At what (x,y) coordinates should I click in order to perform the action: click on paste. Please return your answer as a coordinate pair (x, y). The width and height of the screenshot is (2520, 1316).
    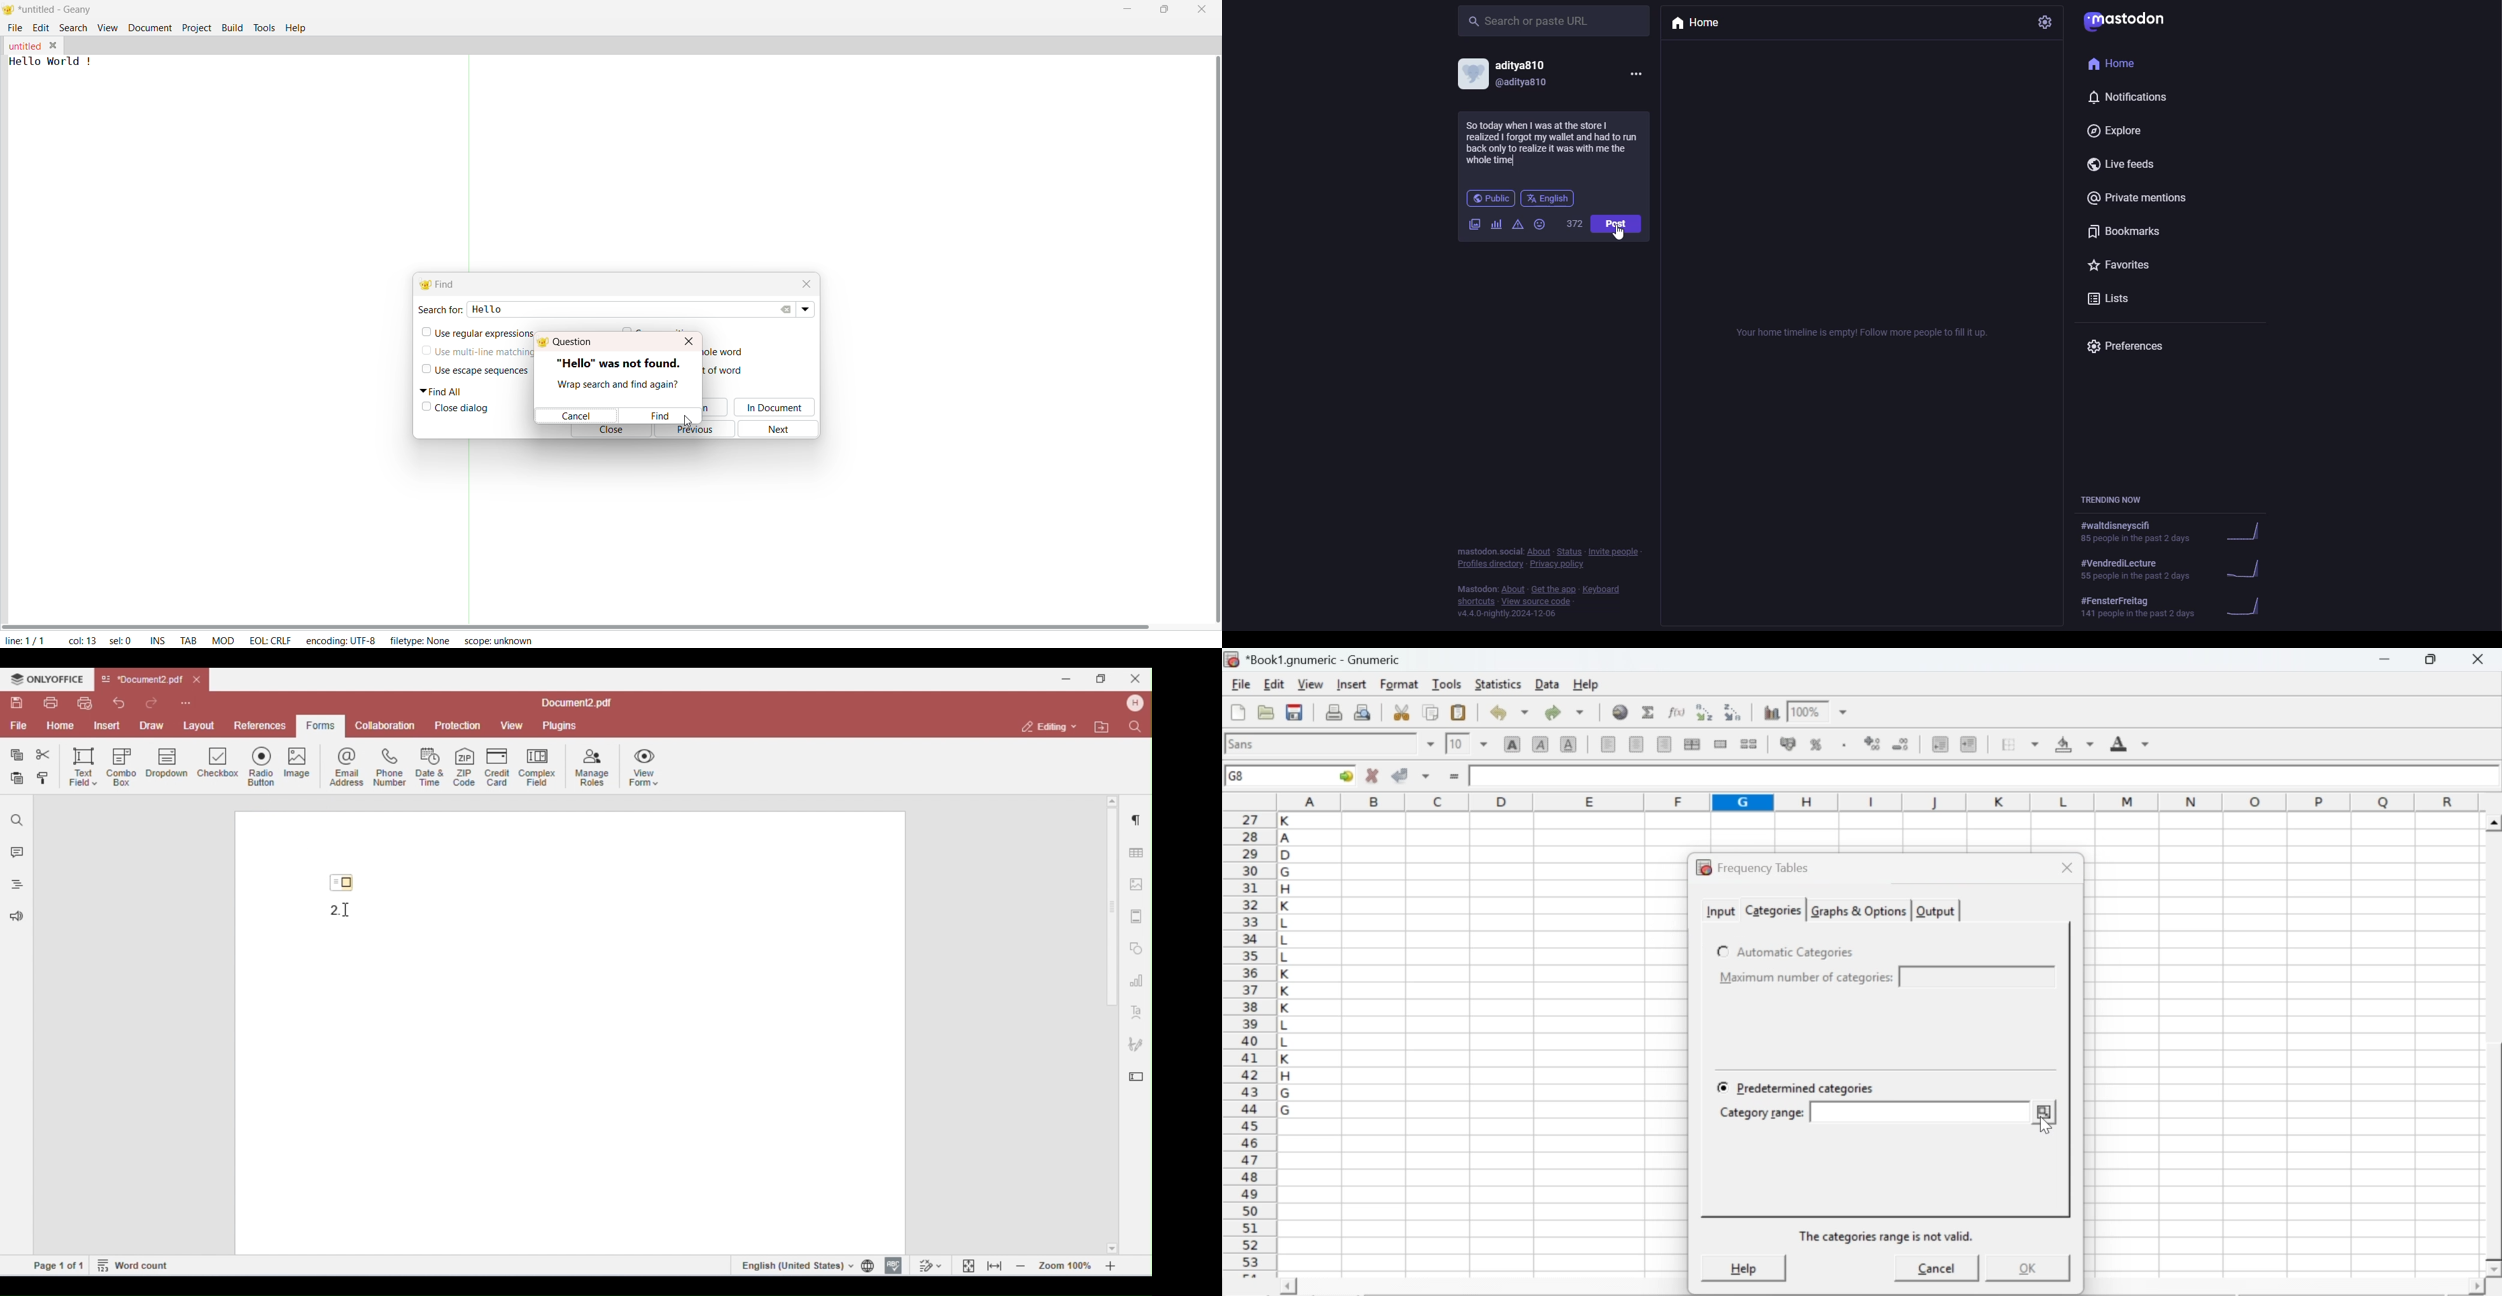
    Looking at the image, I should click on (1460, 713).